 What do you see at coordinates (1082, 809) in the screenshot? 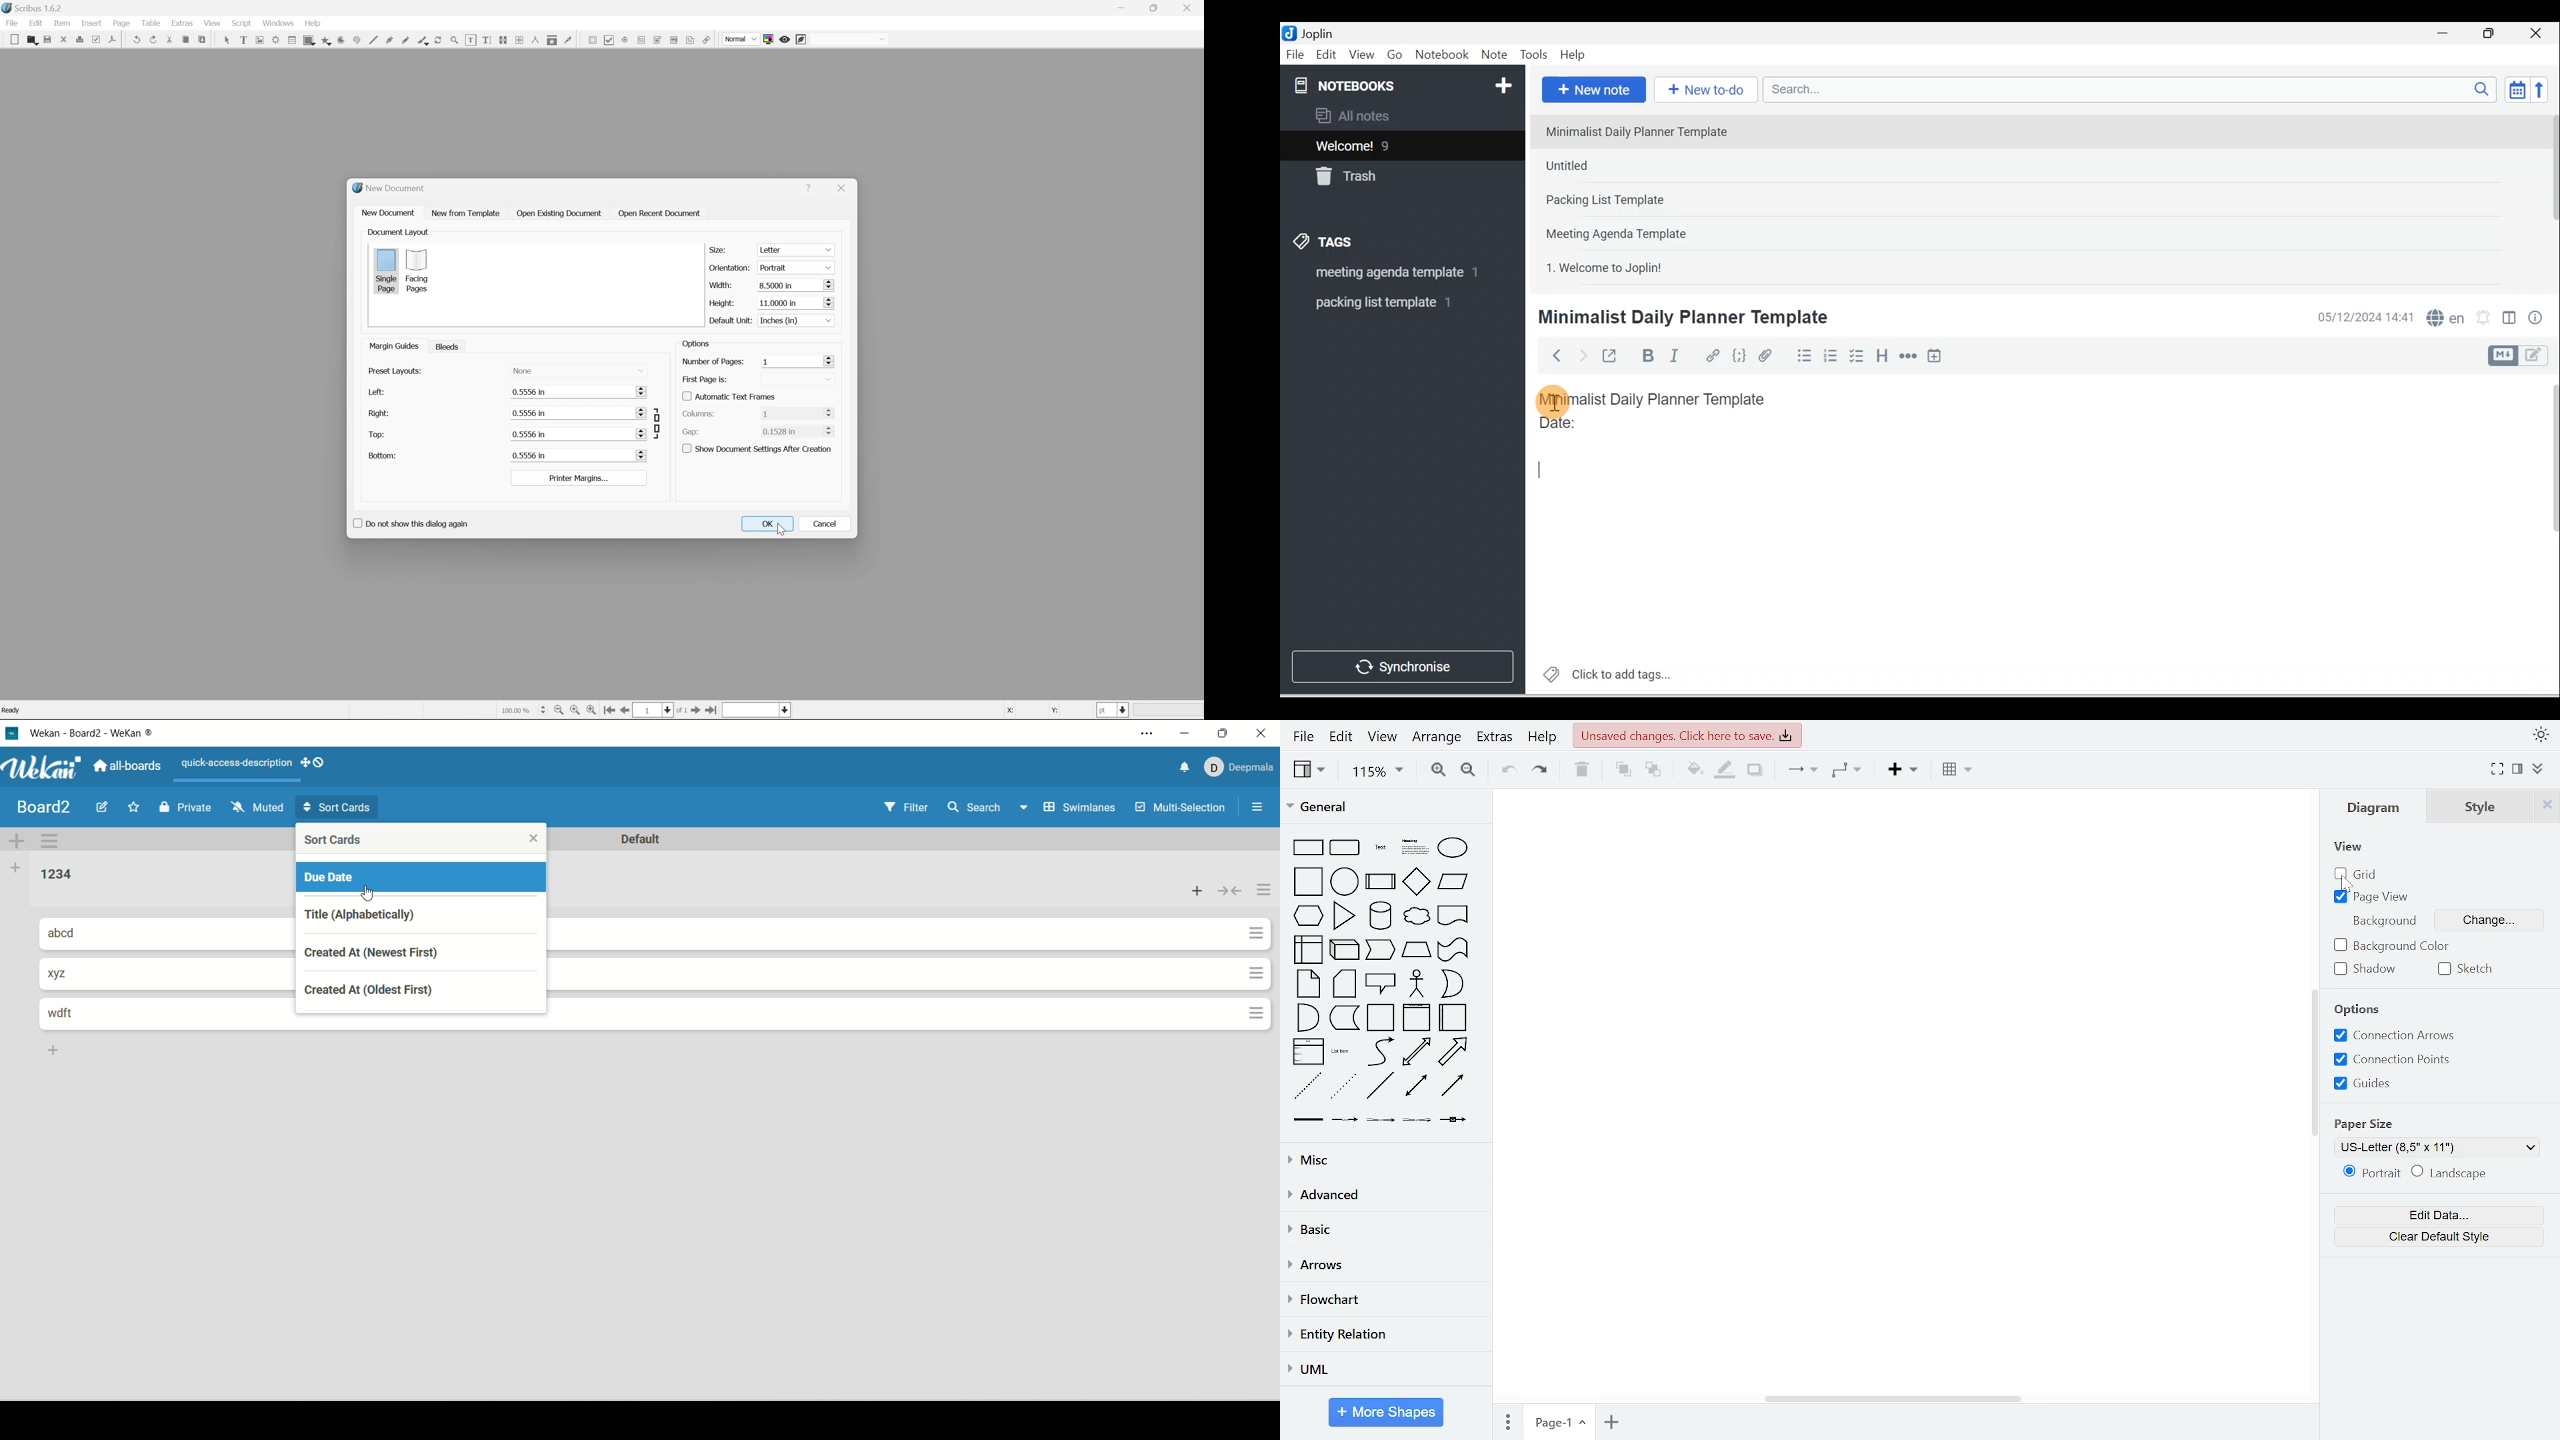
I see `swimlanes` at bounding box center [1082, 809].